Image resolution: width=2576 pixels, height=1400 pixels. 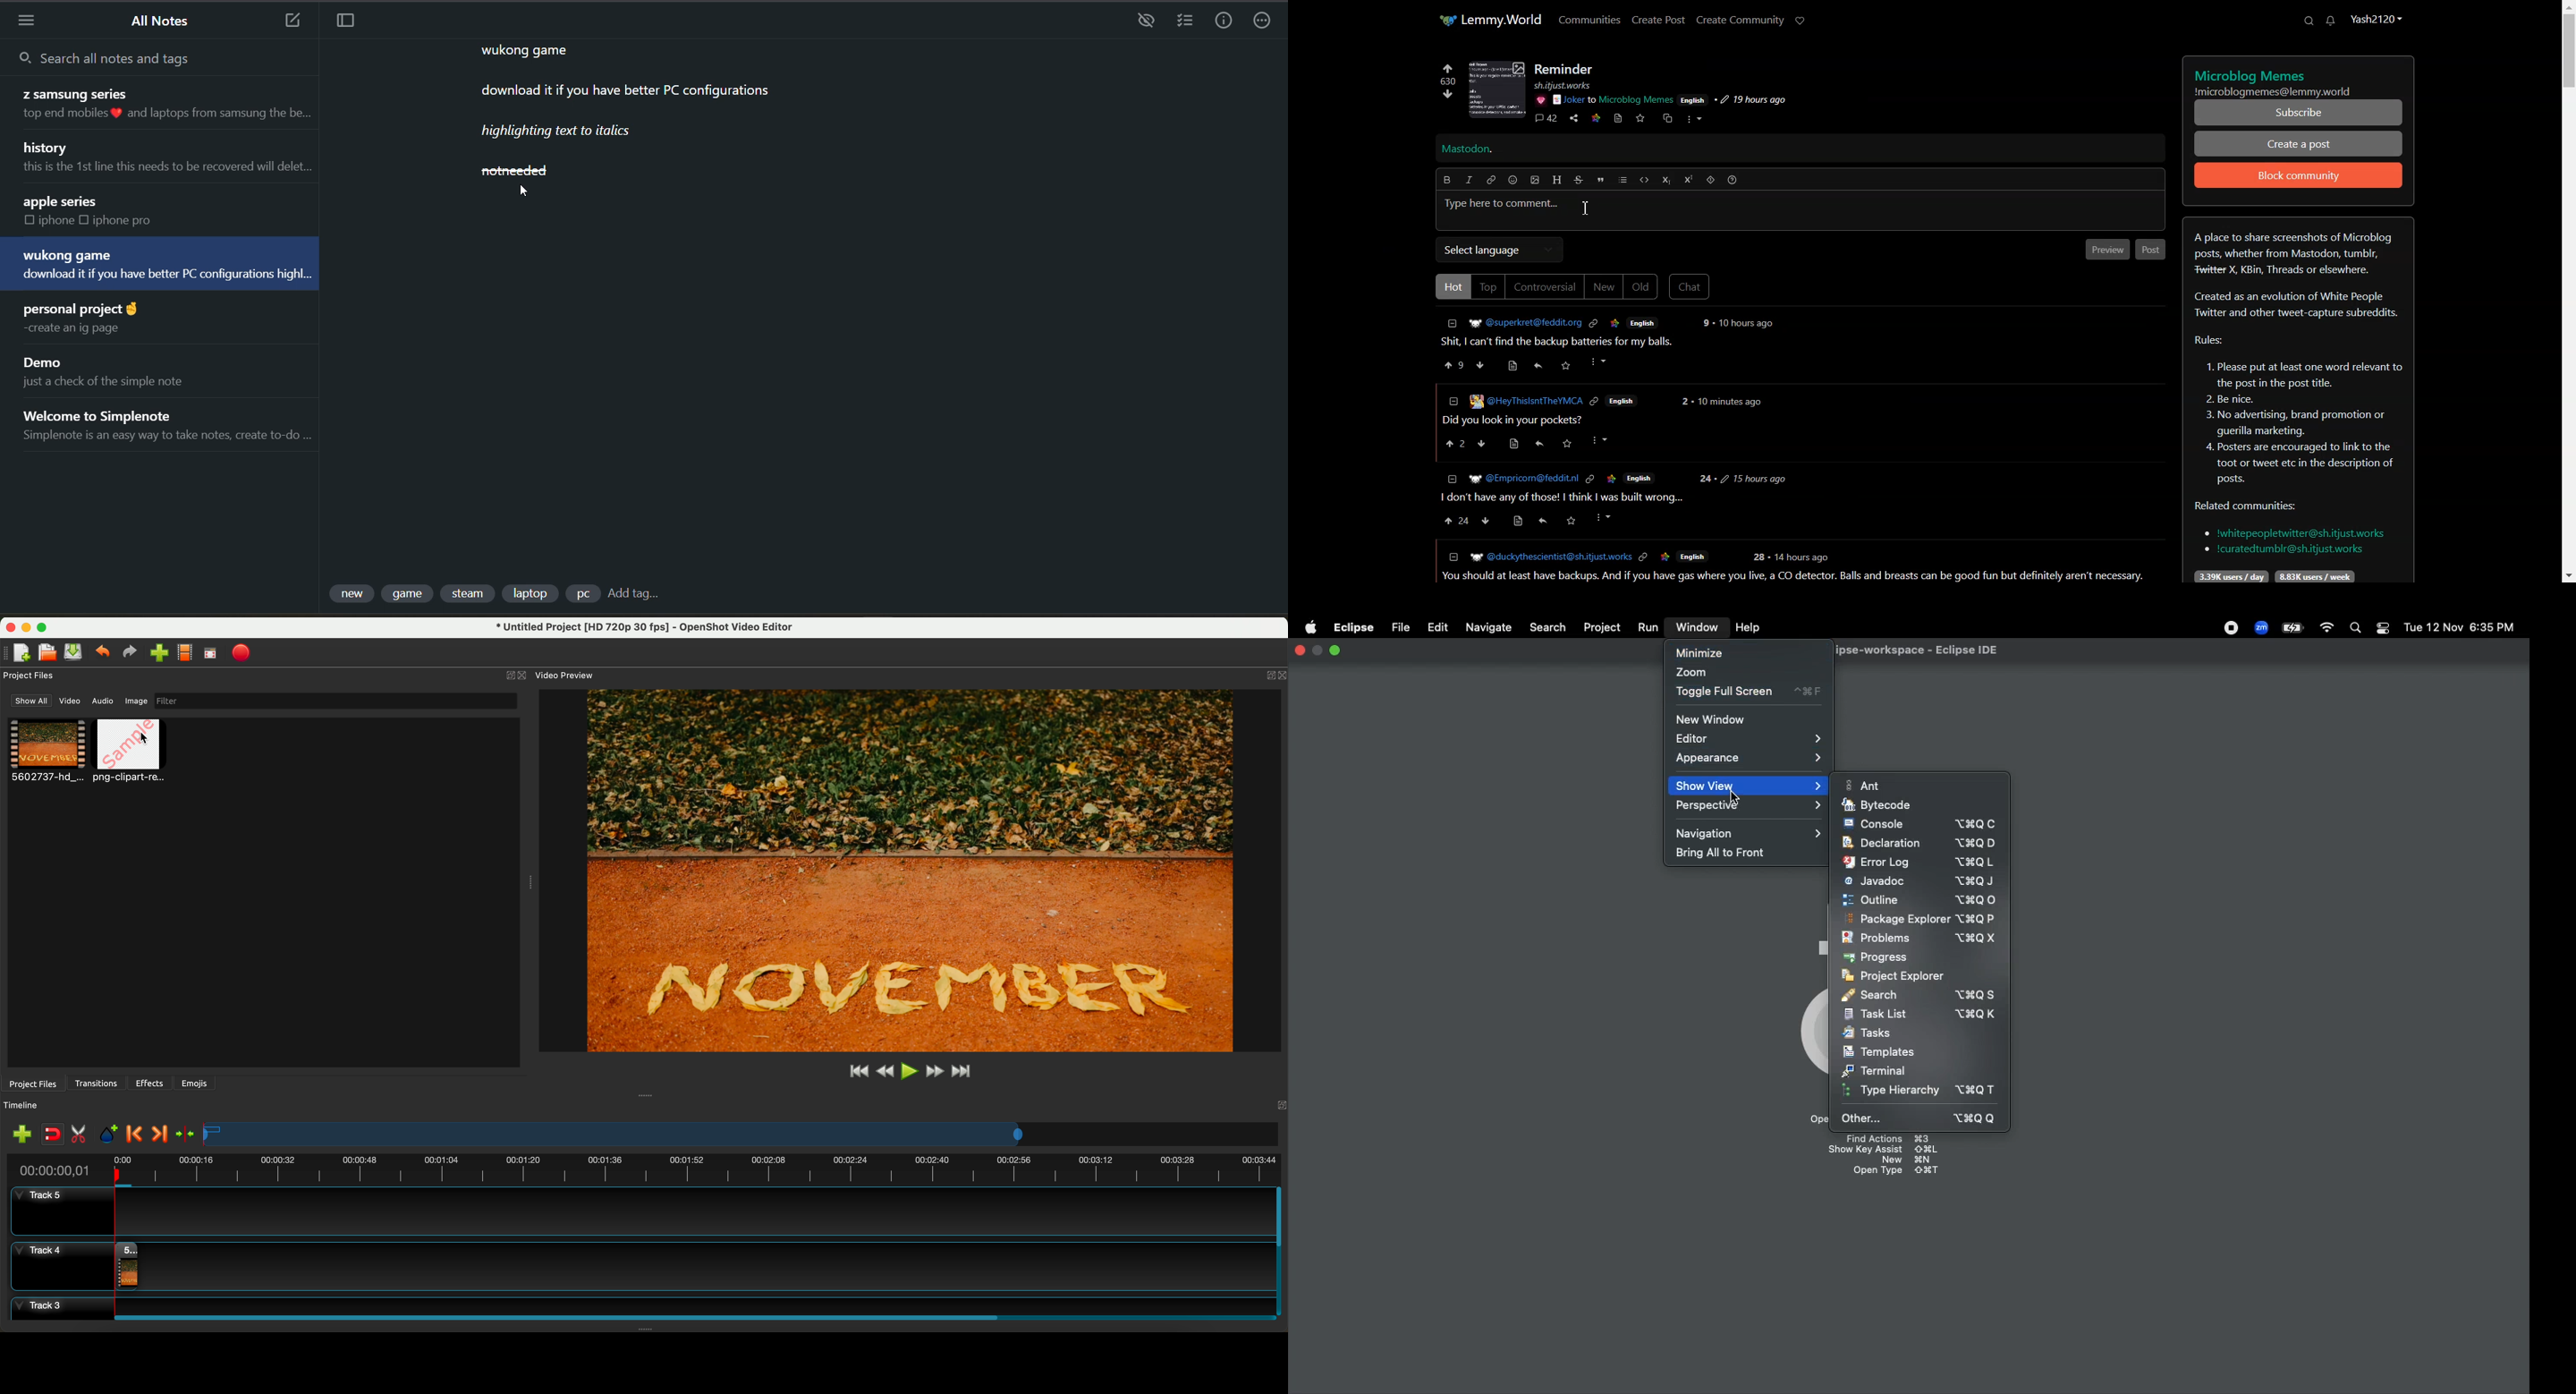 I want to click on Date/time, so click(x=2461, y=627).